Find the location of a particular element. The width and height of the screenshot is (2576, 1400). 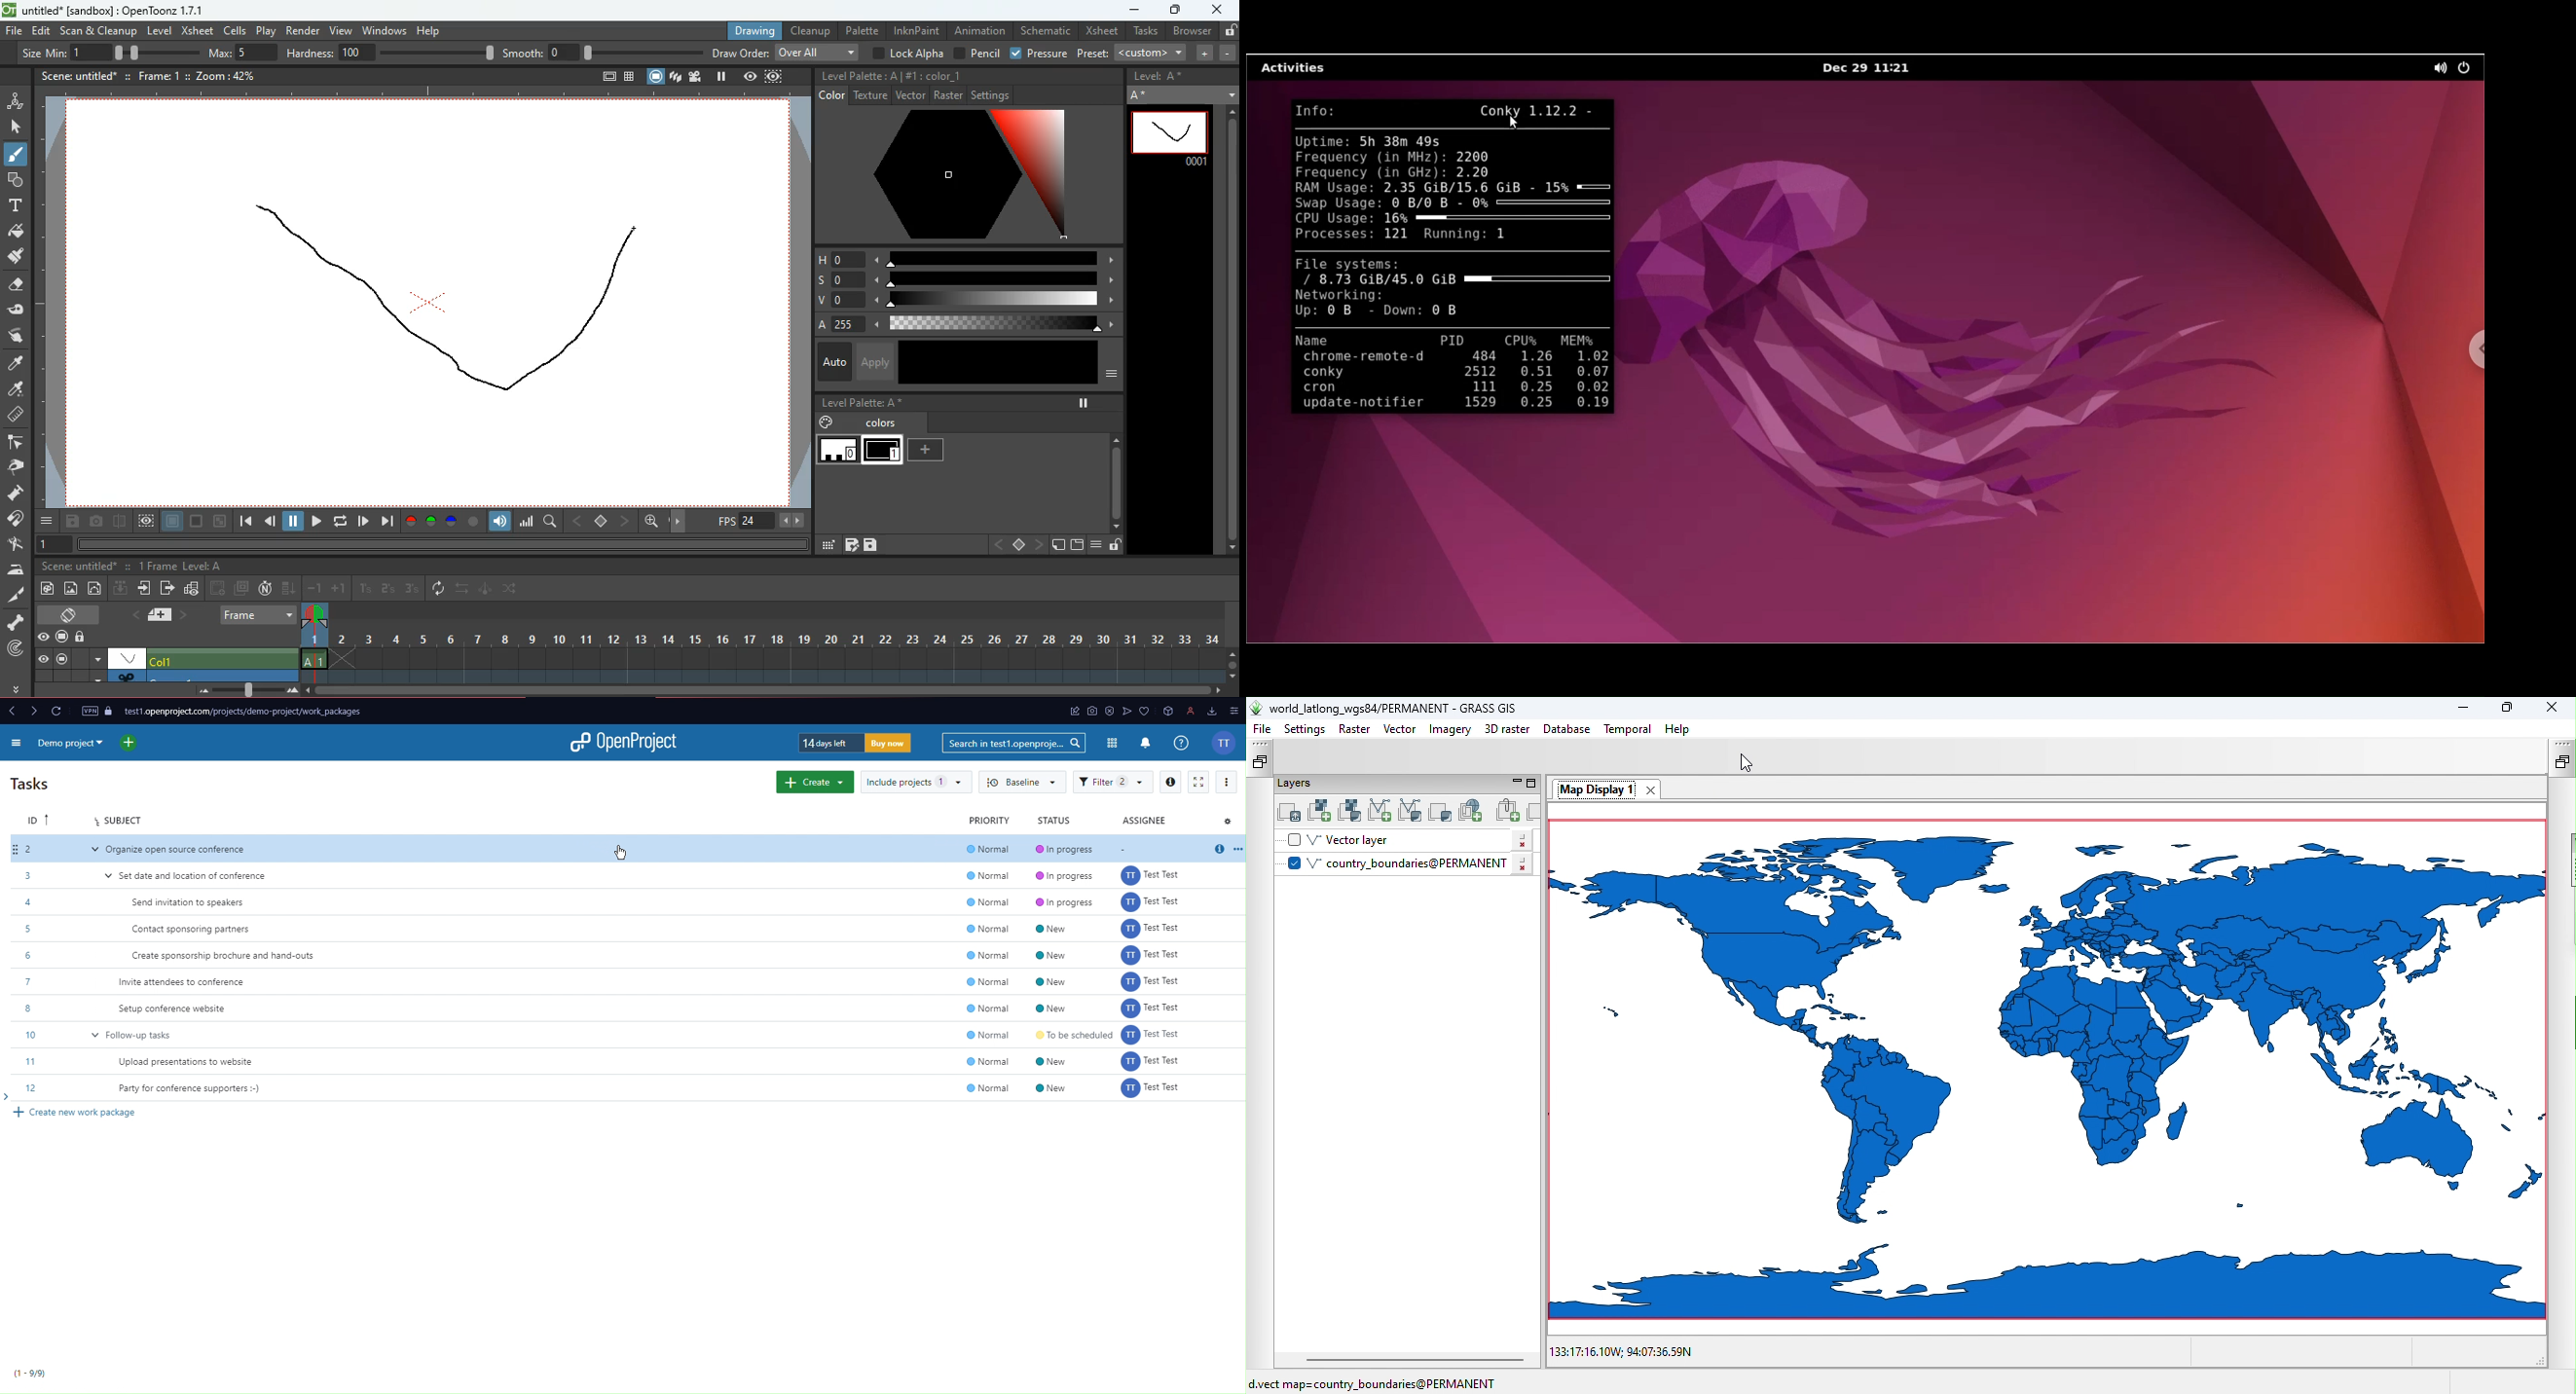

texture is located at coordinates (870, 95).